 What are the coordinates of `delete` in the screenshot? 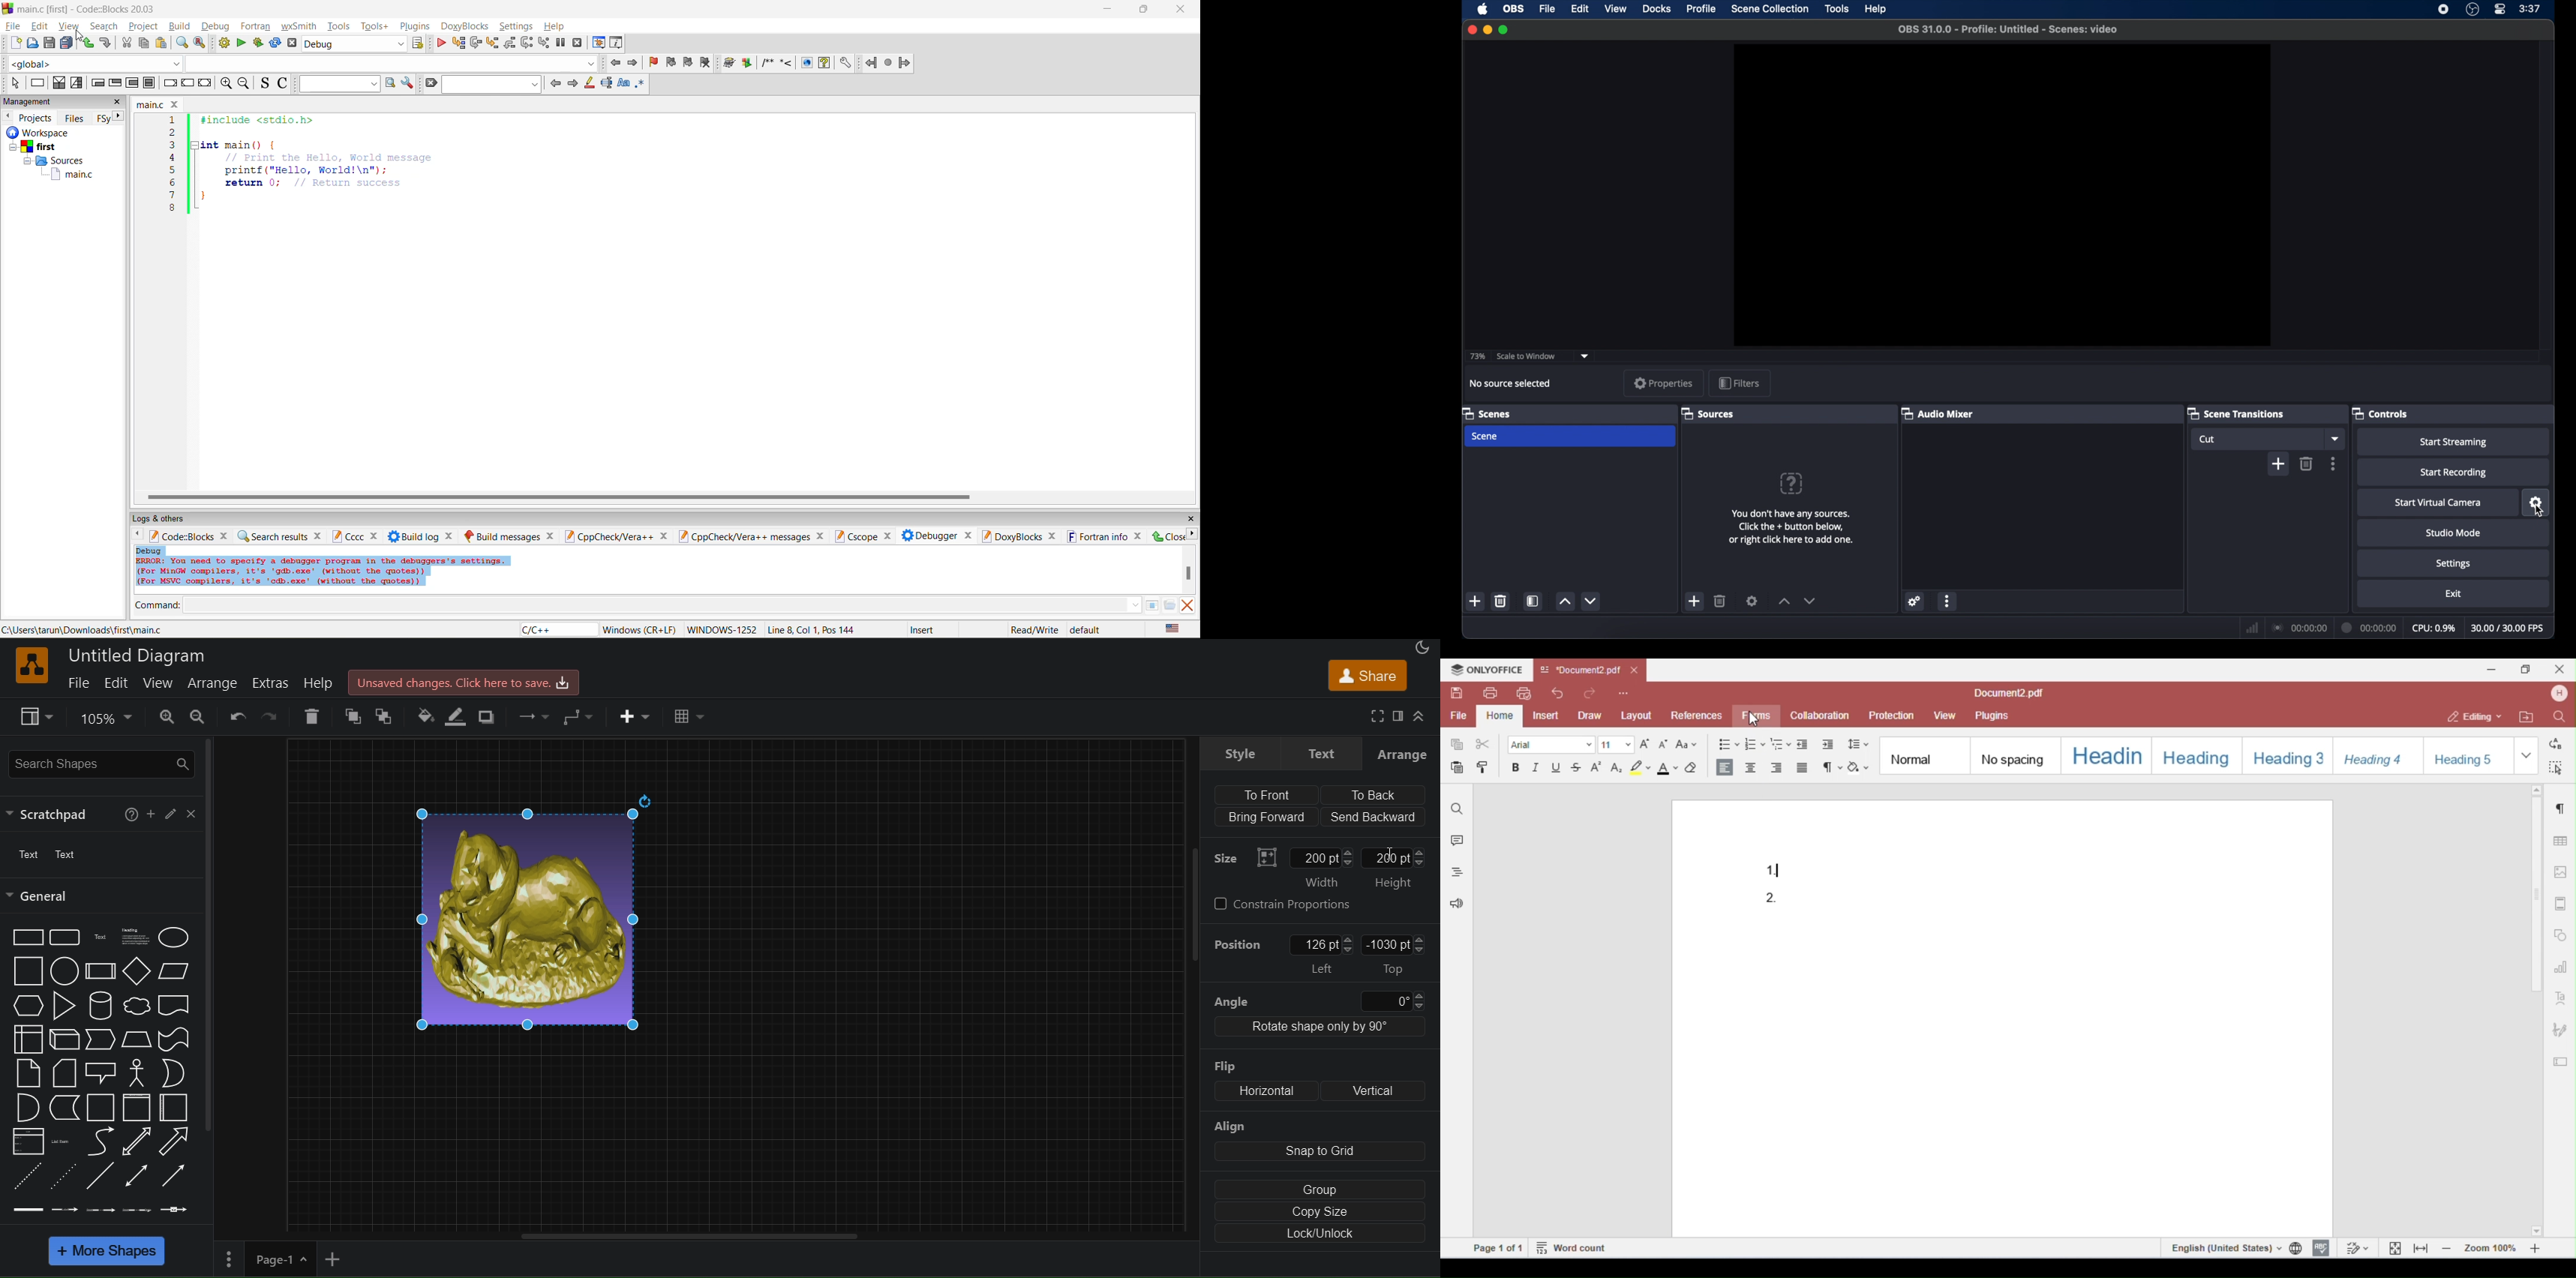 It's located at (1721, 601).